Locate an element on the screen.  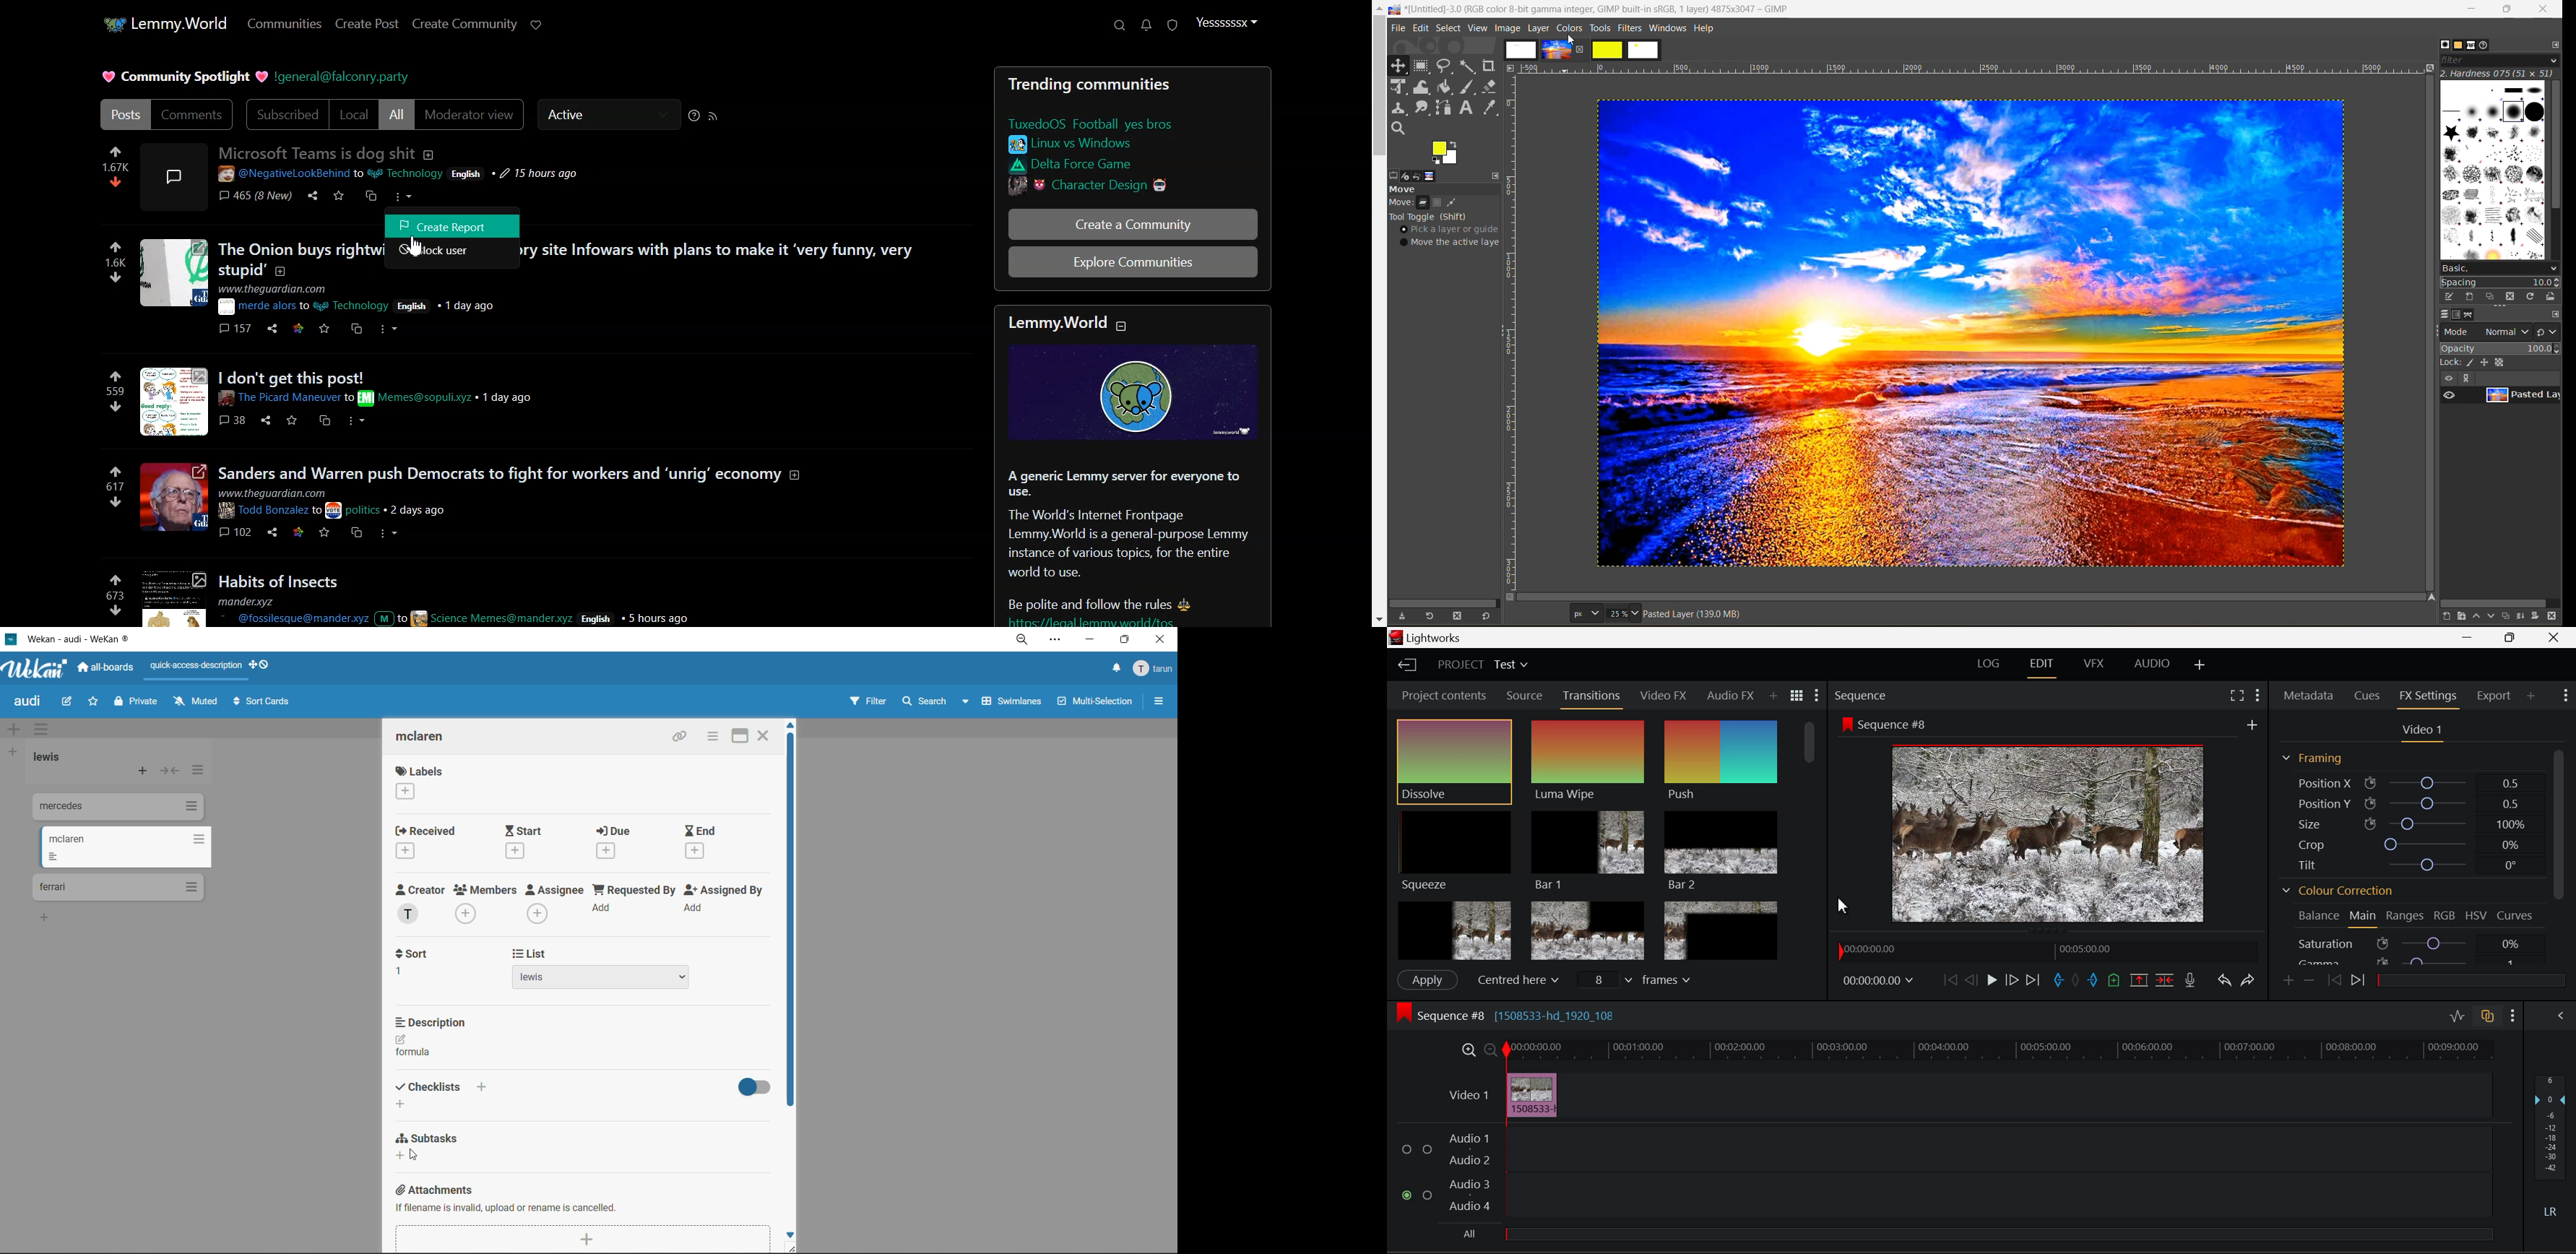
Block user is located at coordinates (452, 253).